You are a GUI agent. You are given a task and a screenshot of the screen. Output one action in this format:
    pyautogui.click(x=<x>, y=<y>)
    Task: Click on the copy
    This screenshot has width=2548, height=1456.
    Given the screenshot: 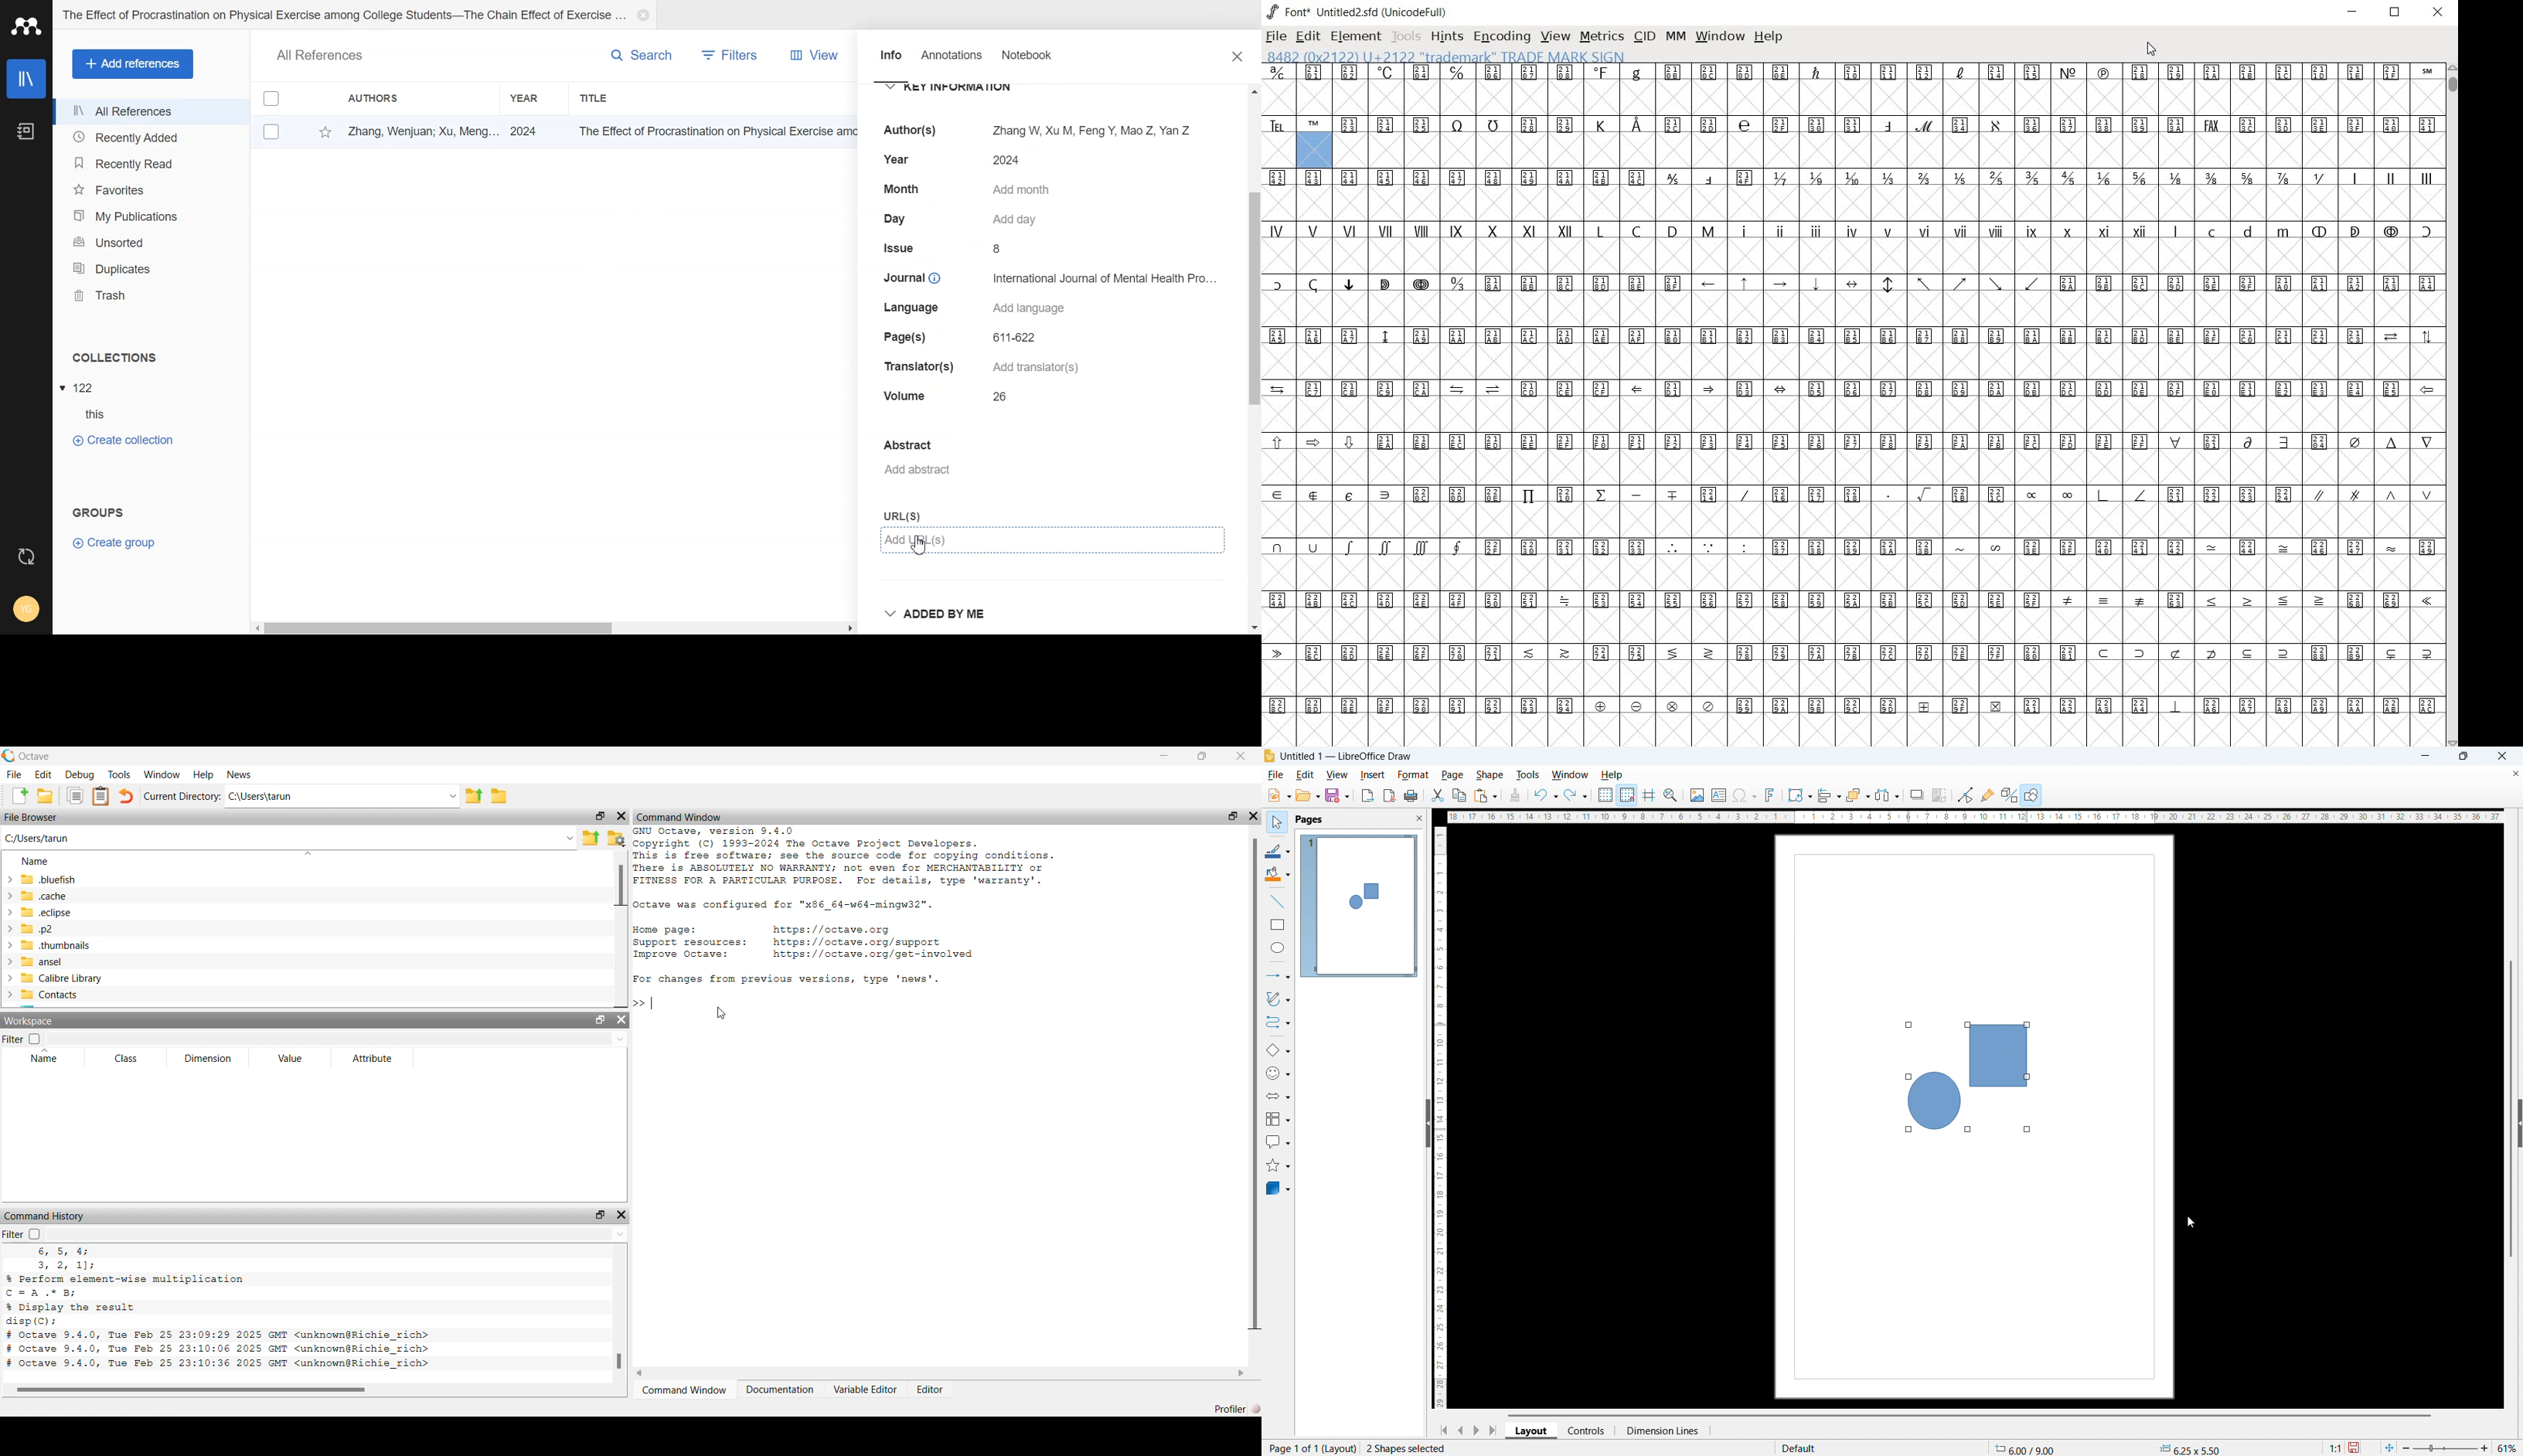 What is the action you would take?
    pyautogui.click(x=1460, y=795)
    